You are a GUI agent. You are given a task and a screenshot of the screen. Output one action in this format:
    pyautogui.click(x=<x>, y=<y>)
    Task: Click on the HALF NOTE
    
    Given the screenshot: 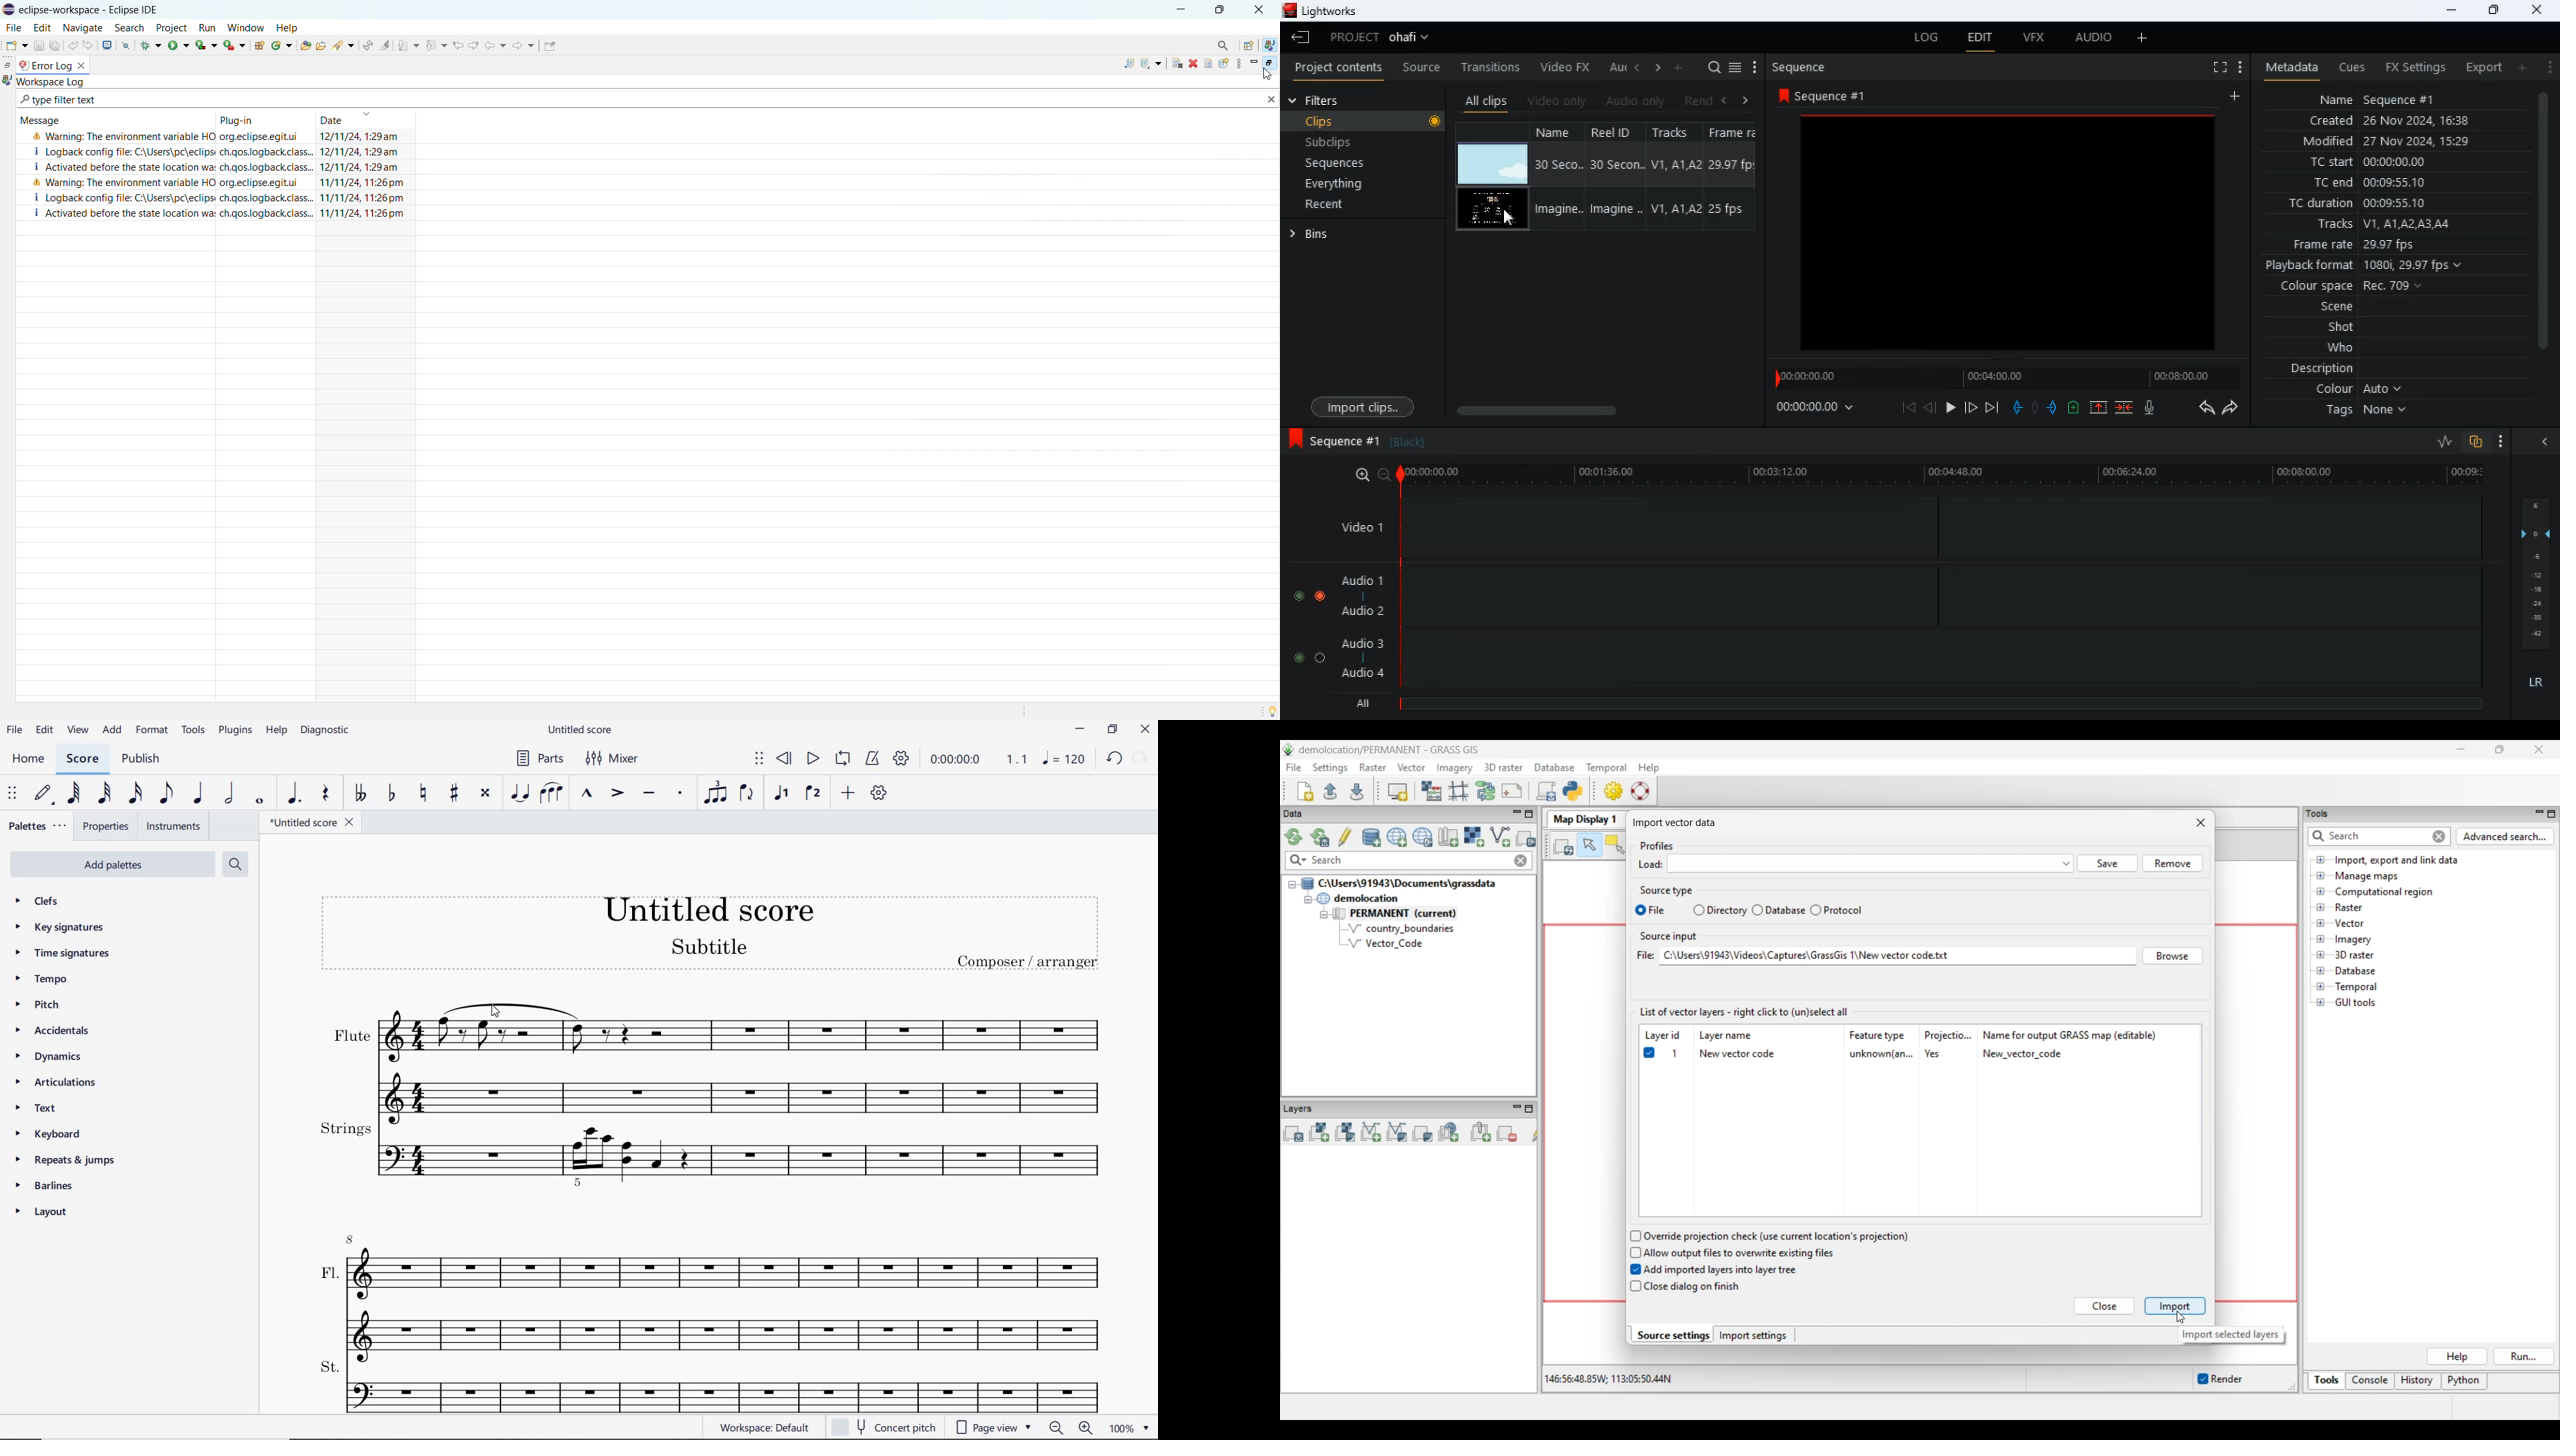 What is the action you would take?
    pyautogui.click(x=232, y=794)
    